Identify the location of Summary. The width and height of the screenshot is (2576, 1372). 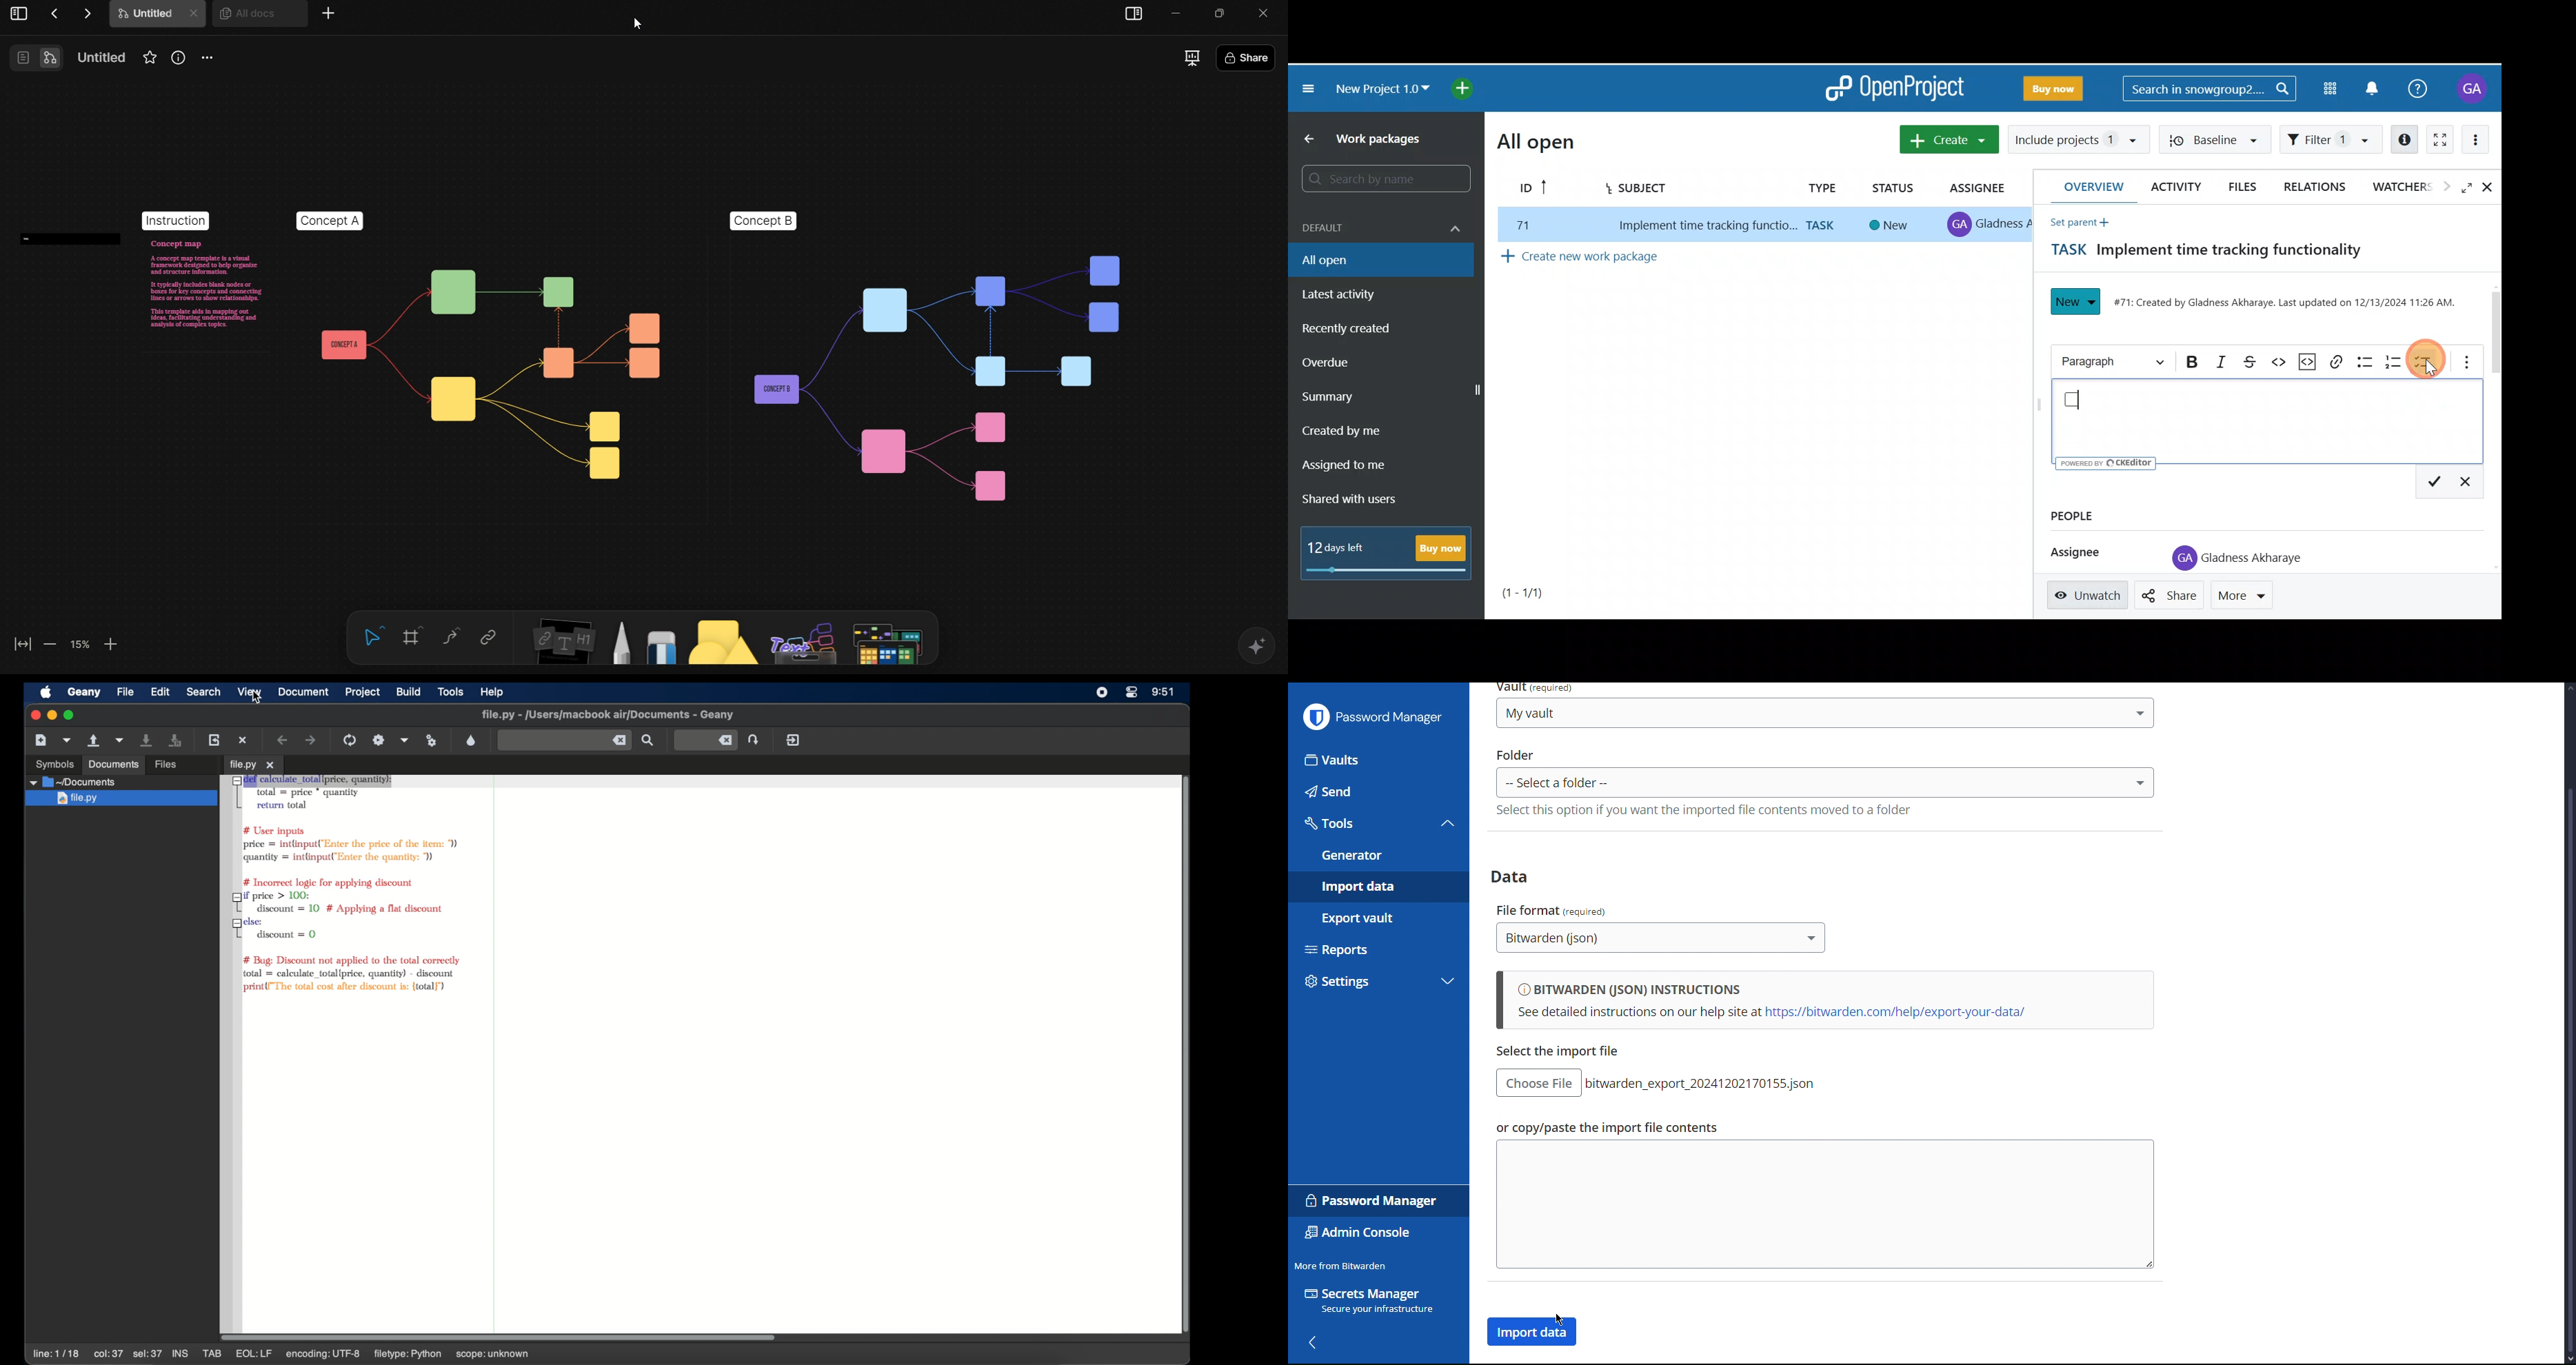
(1340, 396).